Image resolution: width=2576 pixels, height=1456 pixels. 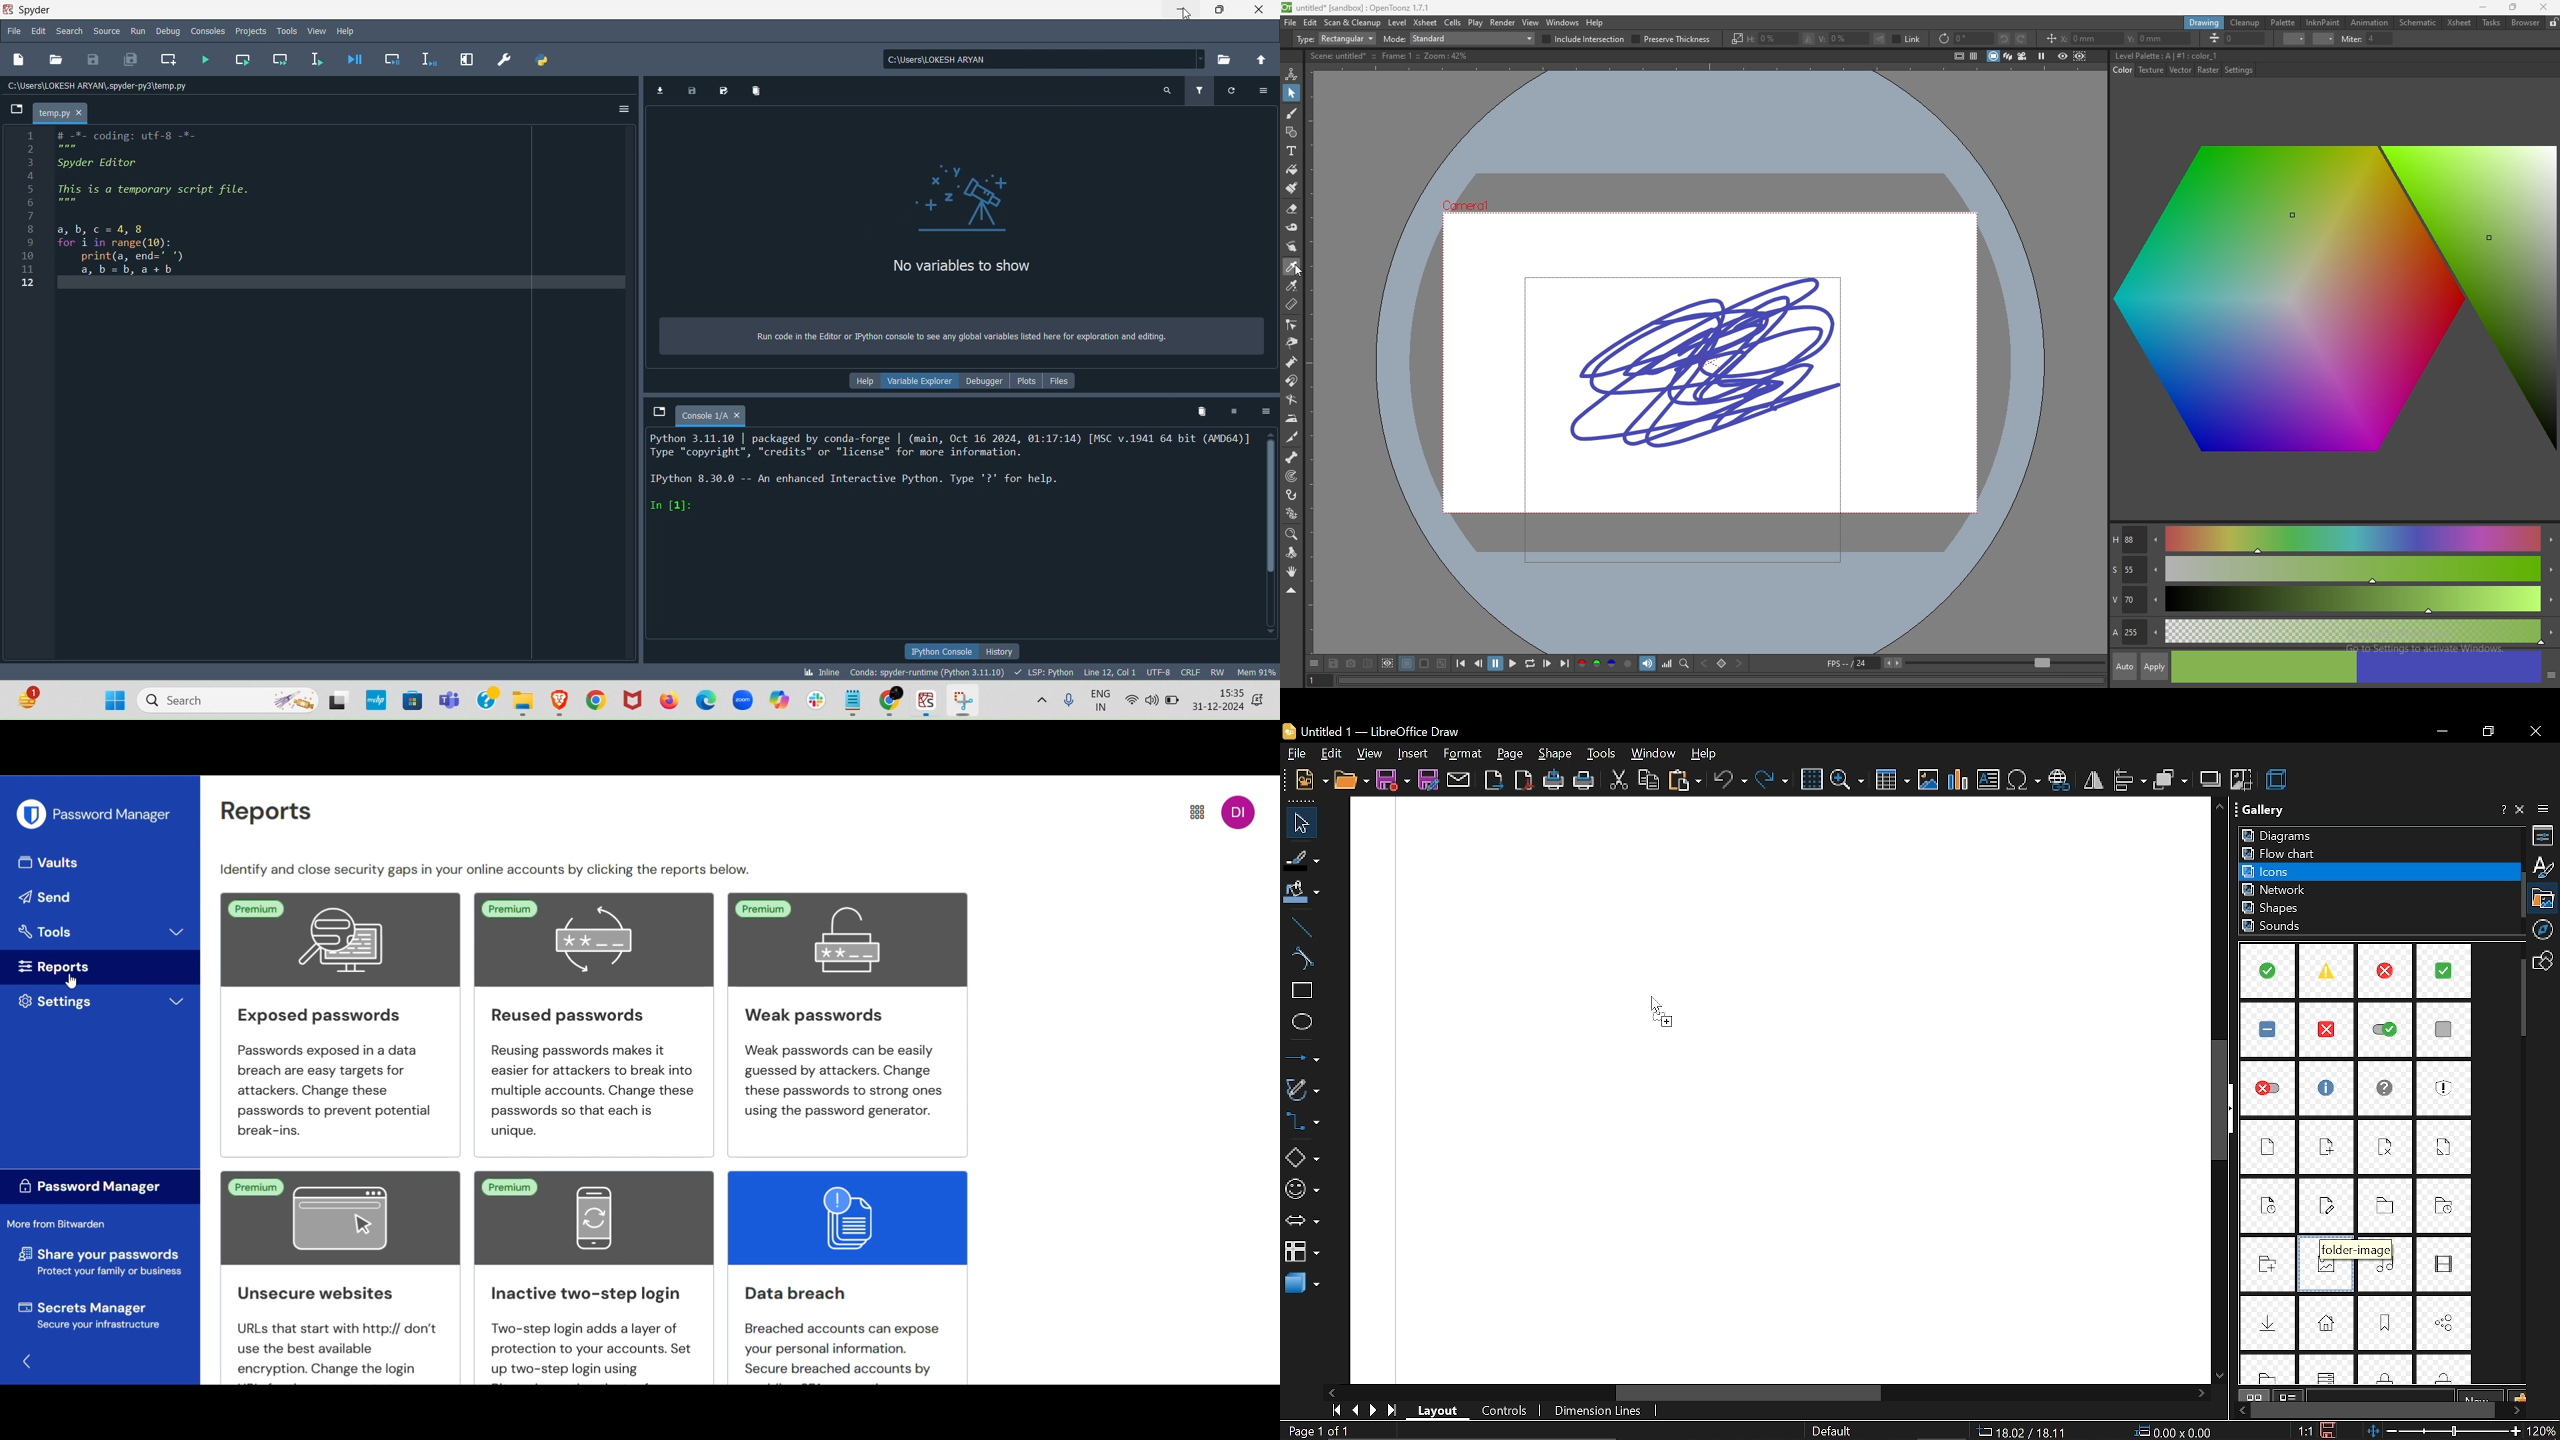 What do you see at coordinates (2238, 38) in the screenshot?
I see `thickness` at bounding box center [2238, 38].